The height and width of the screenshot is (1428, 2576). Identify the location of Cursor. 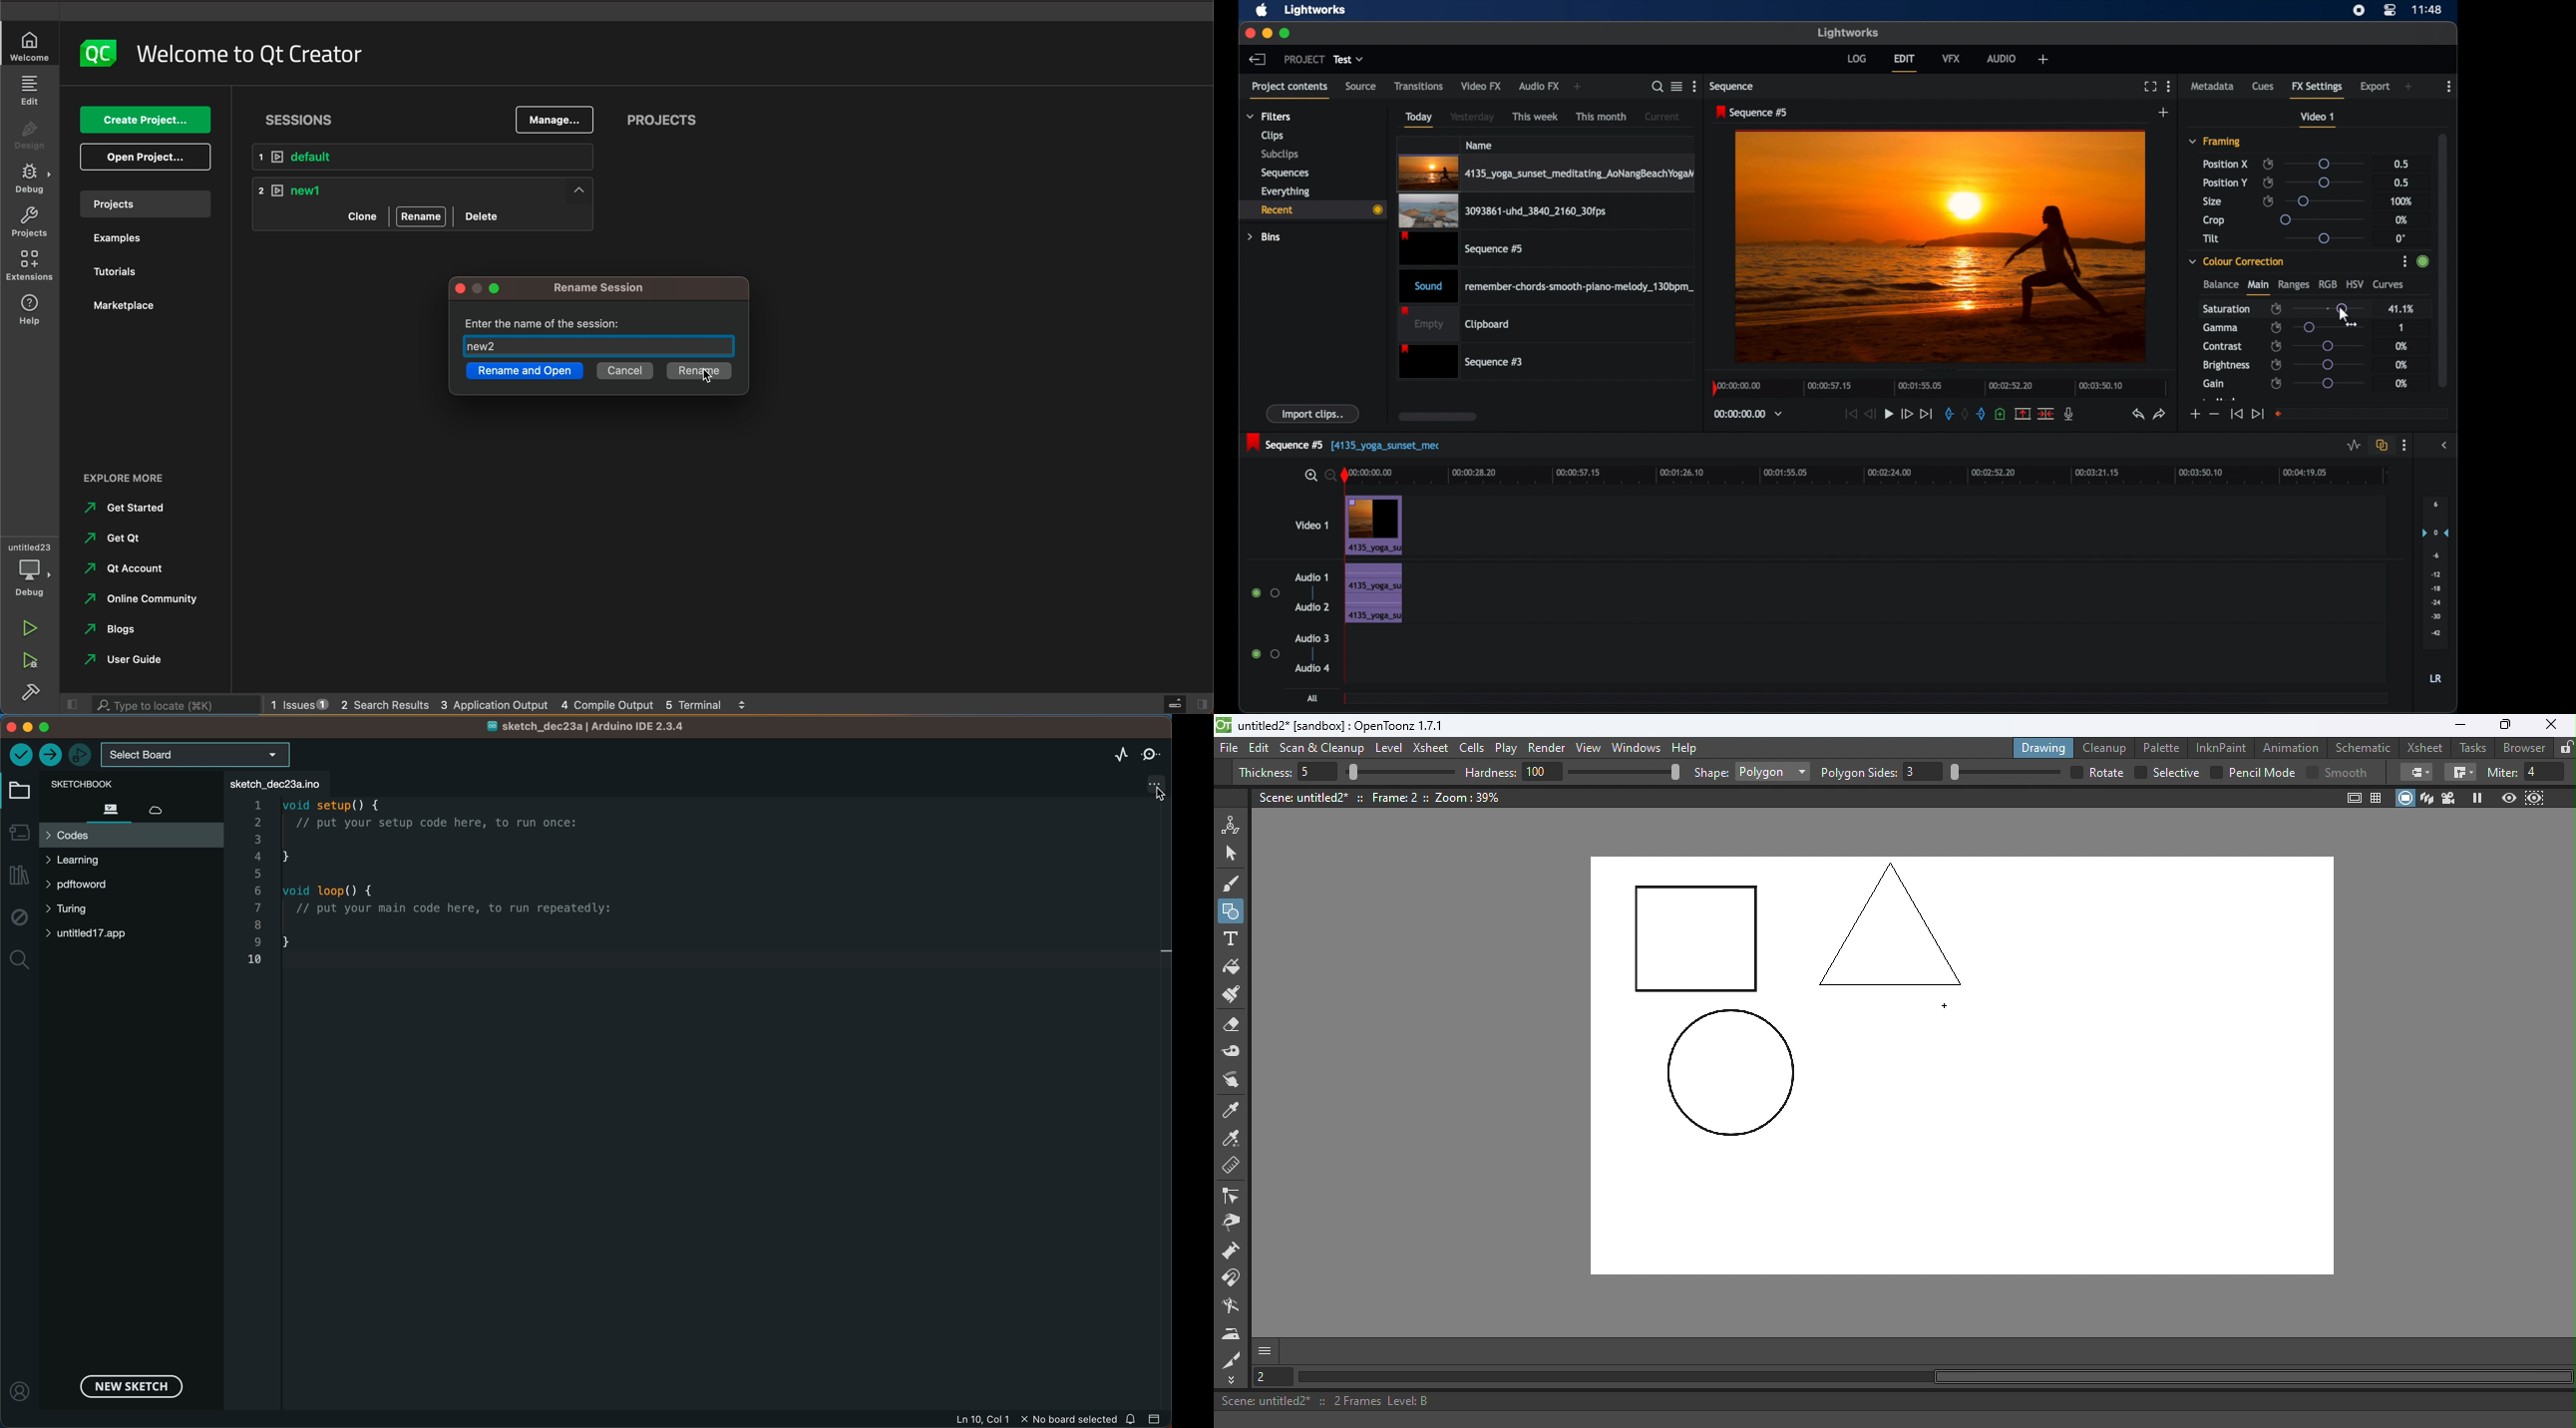
(1948, 1007).